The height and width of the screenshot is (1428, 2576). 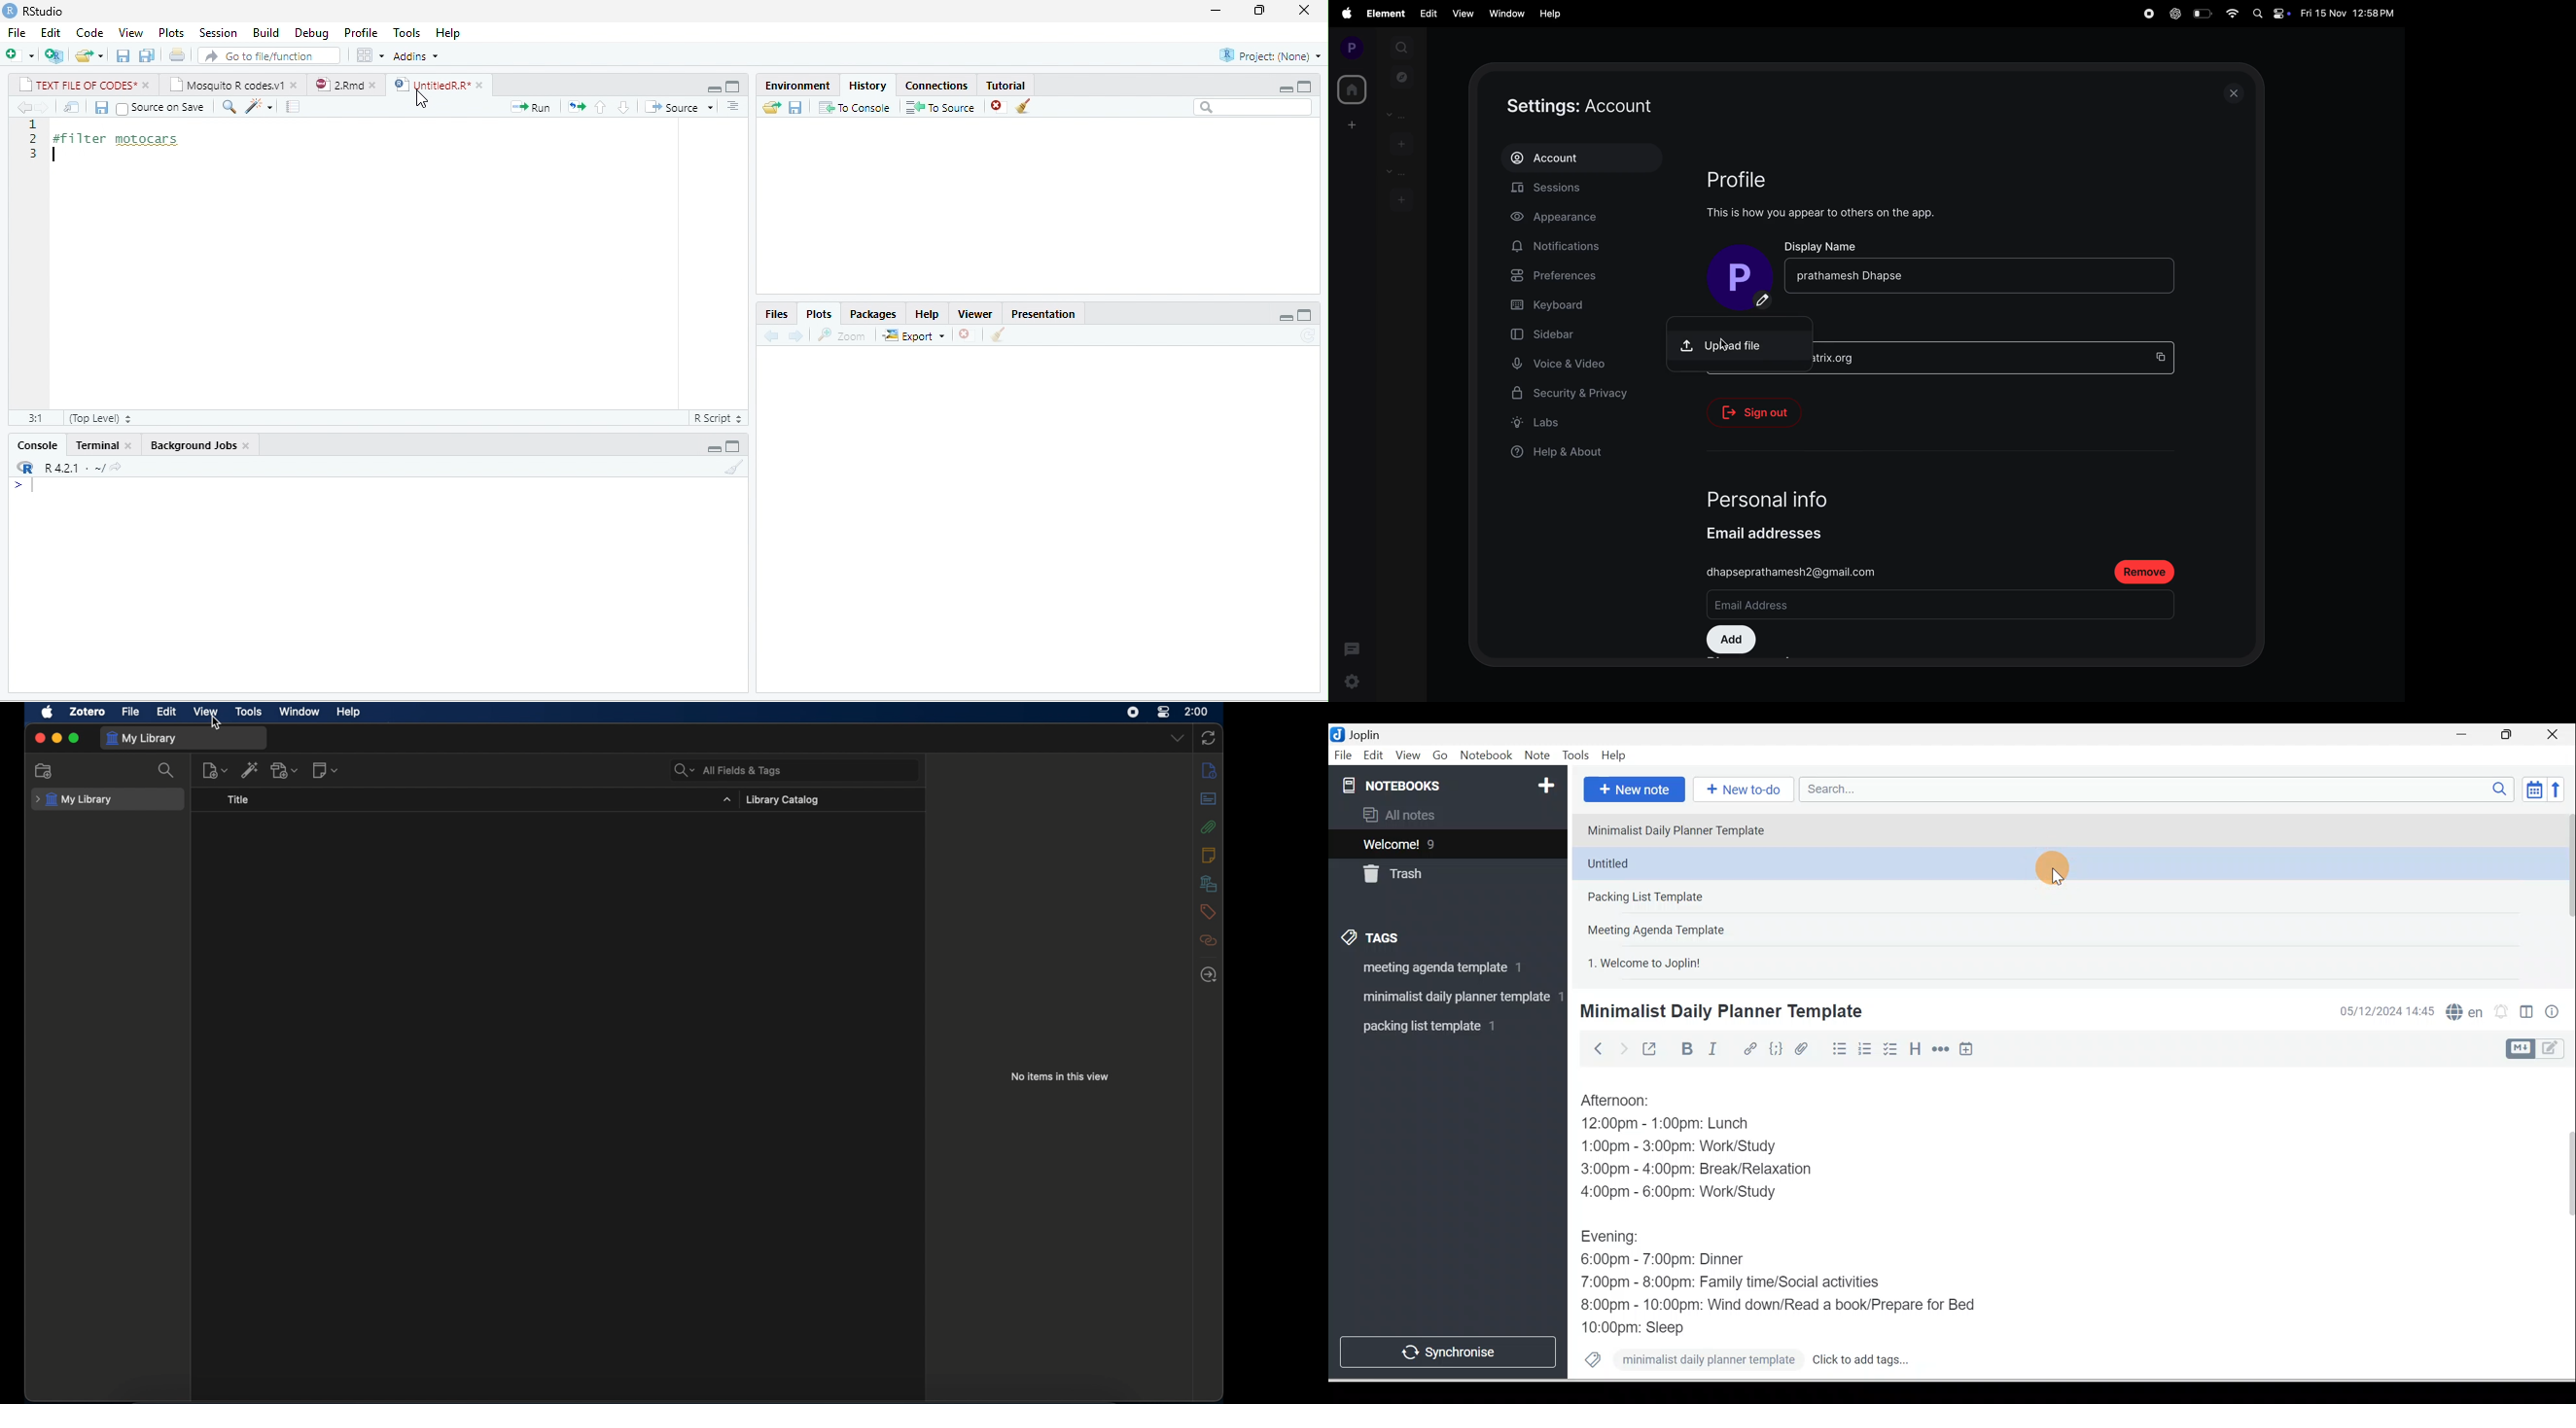 What do you see at coordinates (1436, 1026) in the screenshot?
I see `Tag 3` at bounding box center [1436, 1026].